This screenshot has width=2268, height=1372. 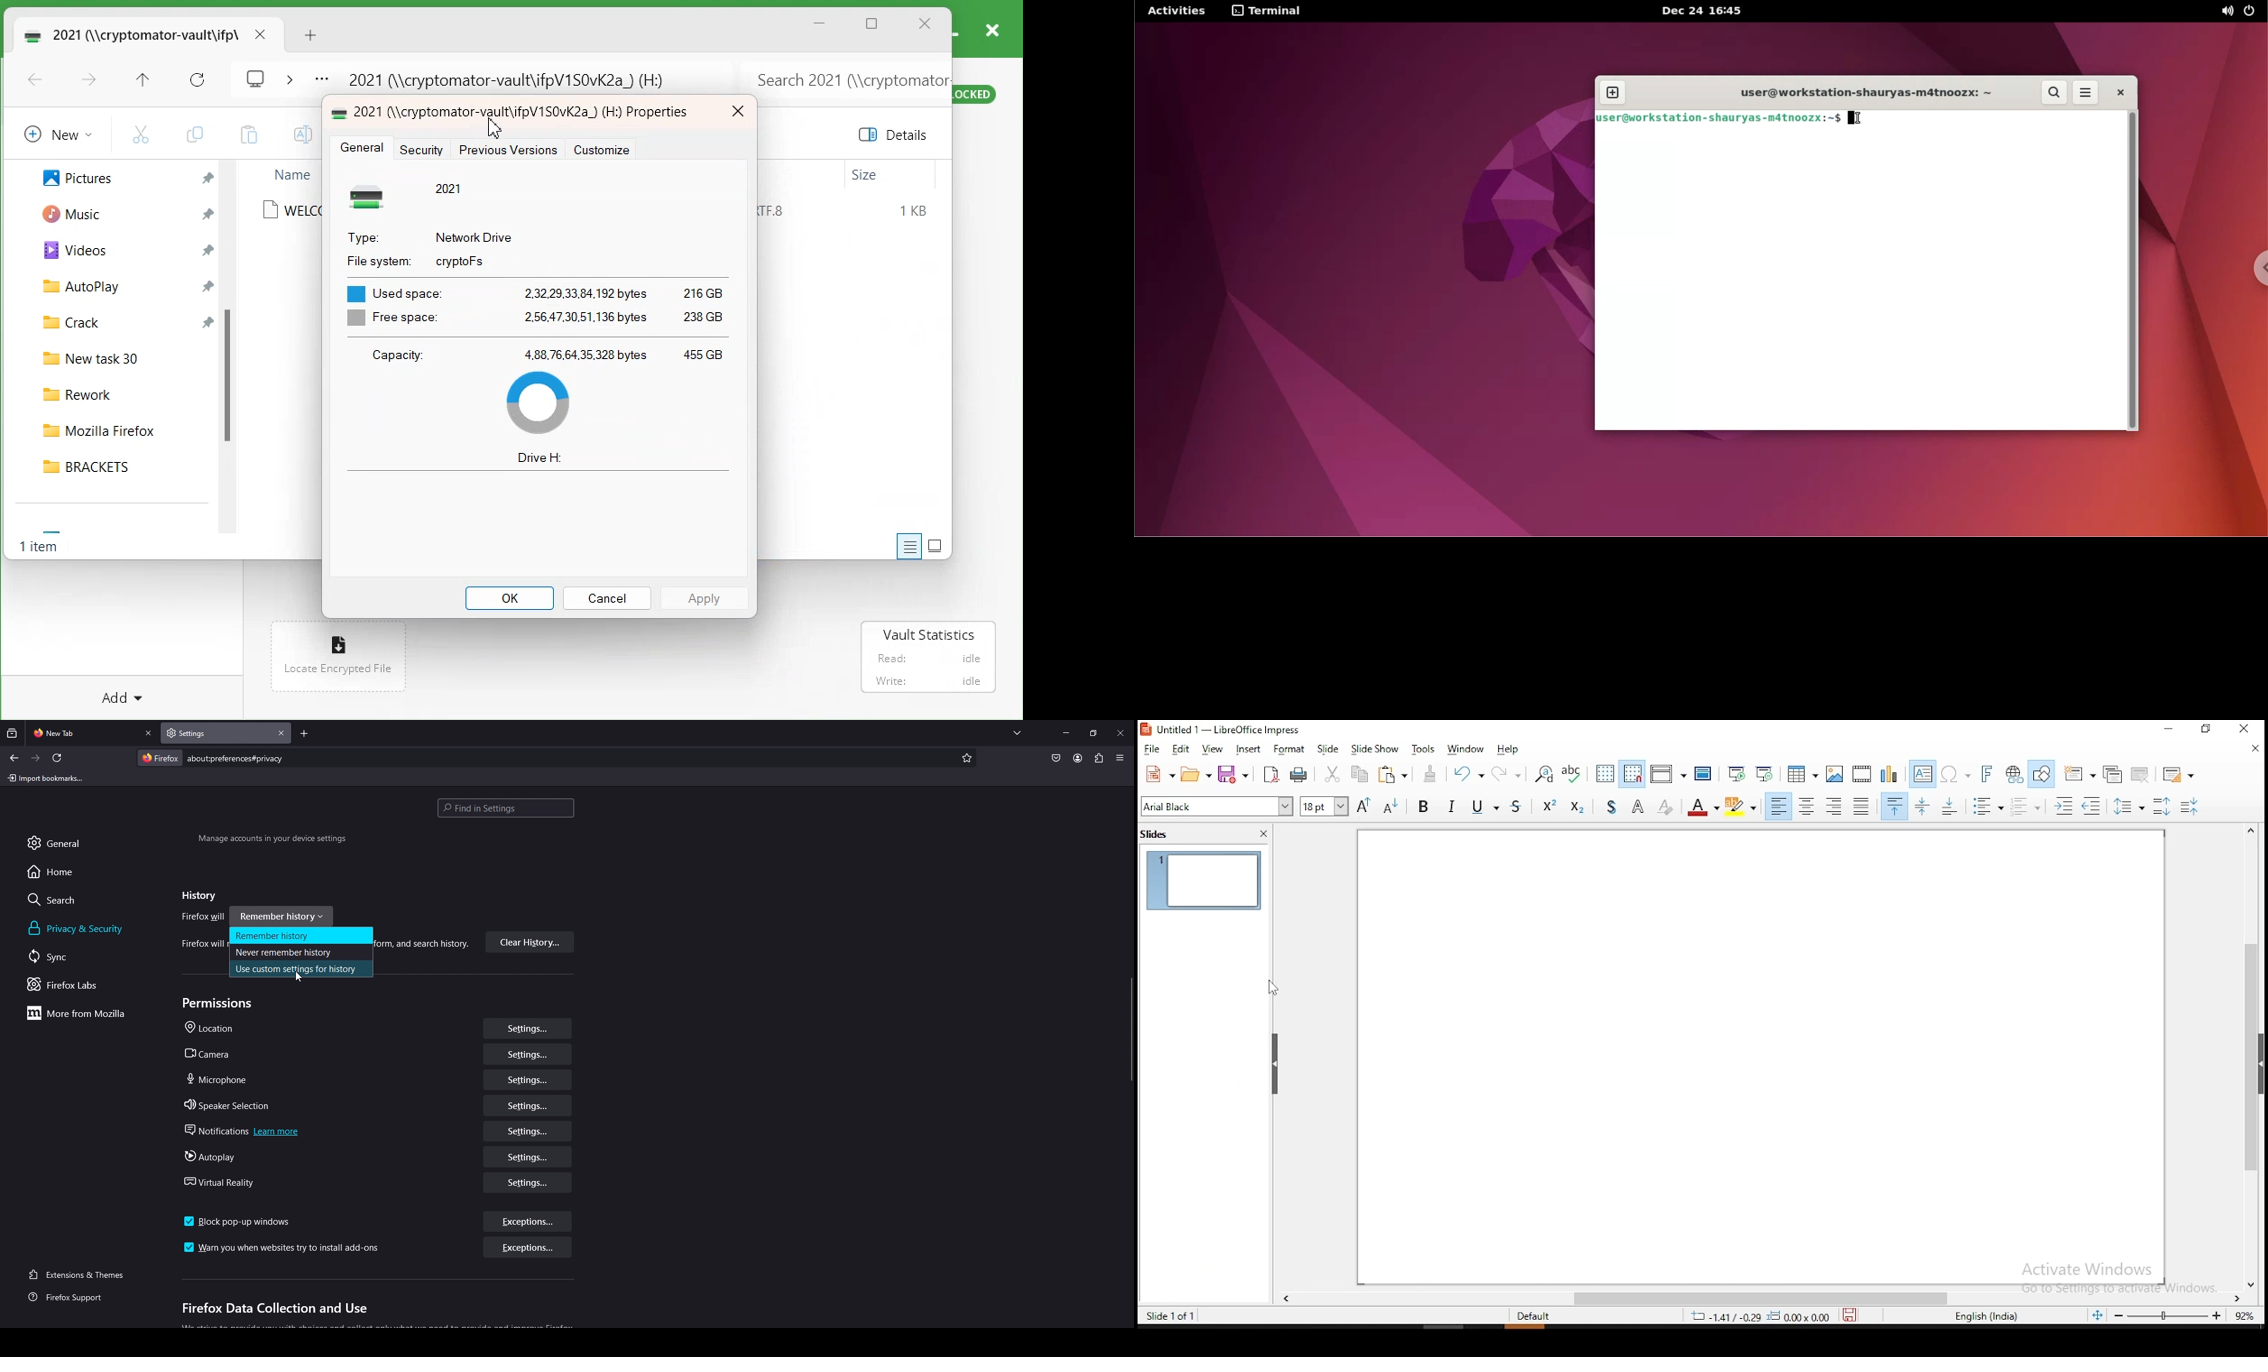 I want to click on slide 1, so click(x=1207, y=880).